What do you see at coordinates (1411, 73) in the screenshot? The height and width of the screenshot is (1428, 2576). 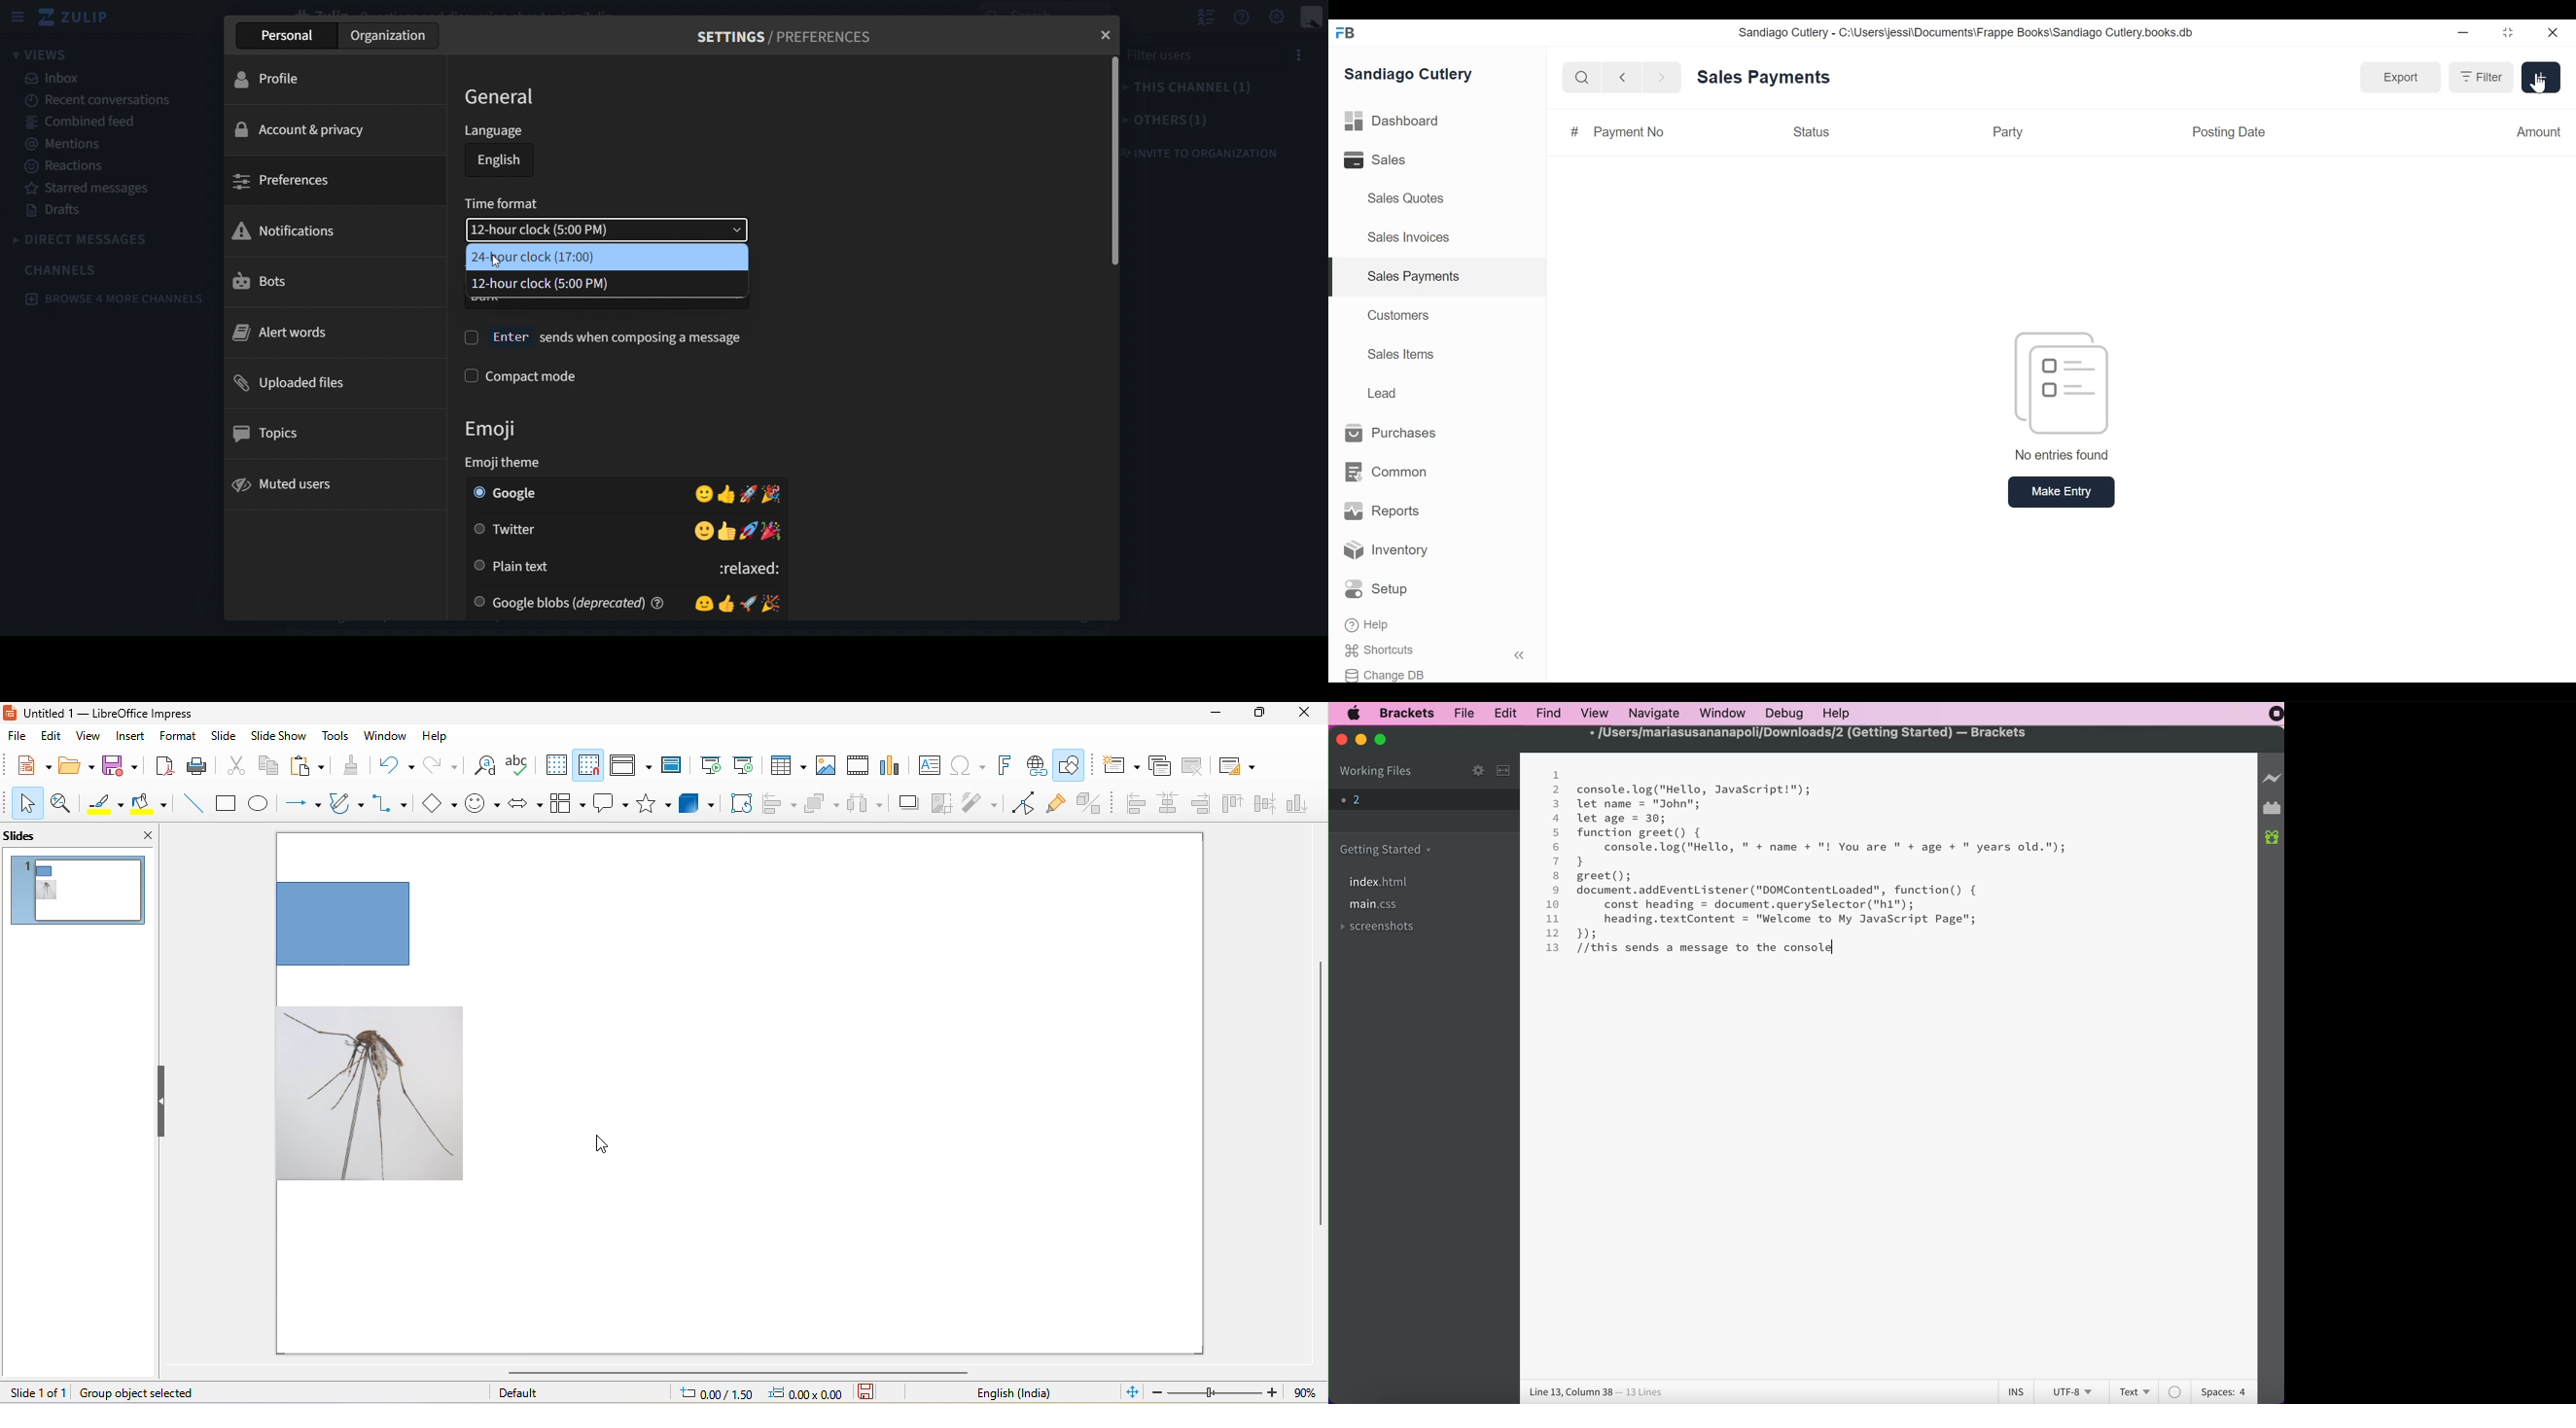 I see `Sandiago Cutlery` at bounding box center [1411, 73].